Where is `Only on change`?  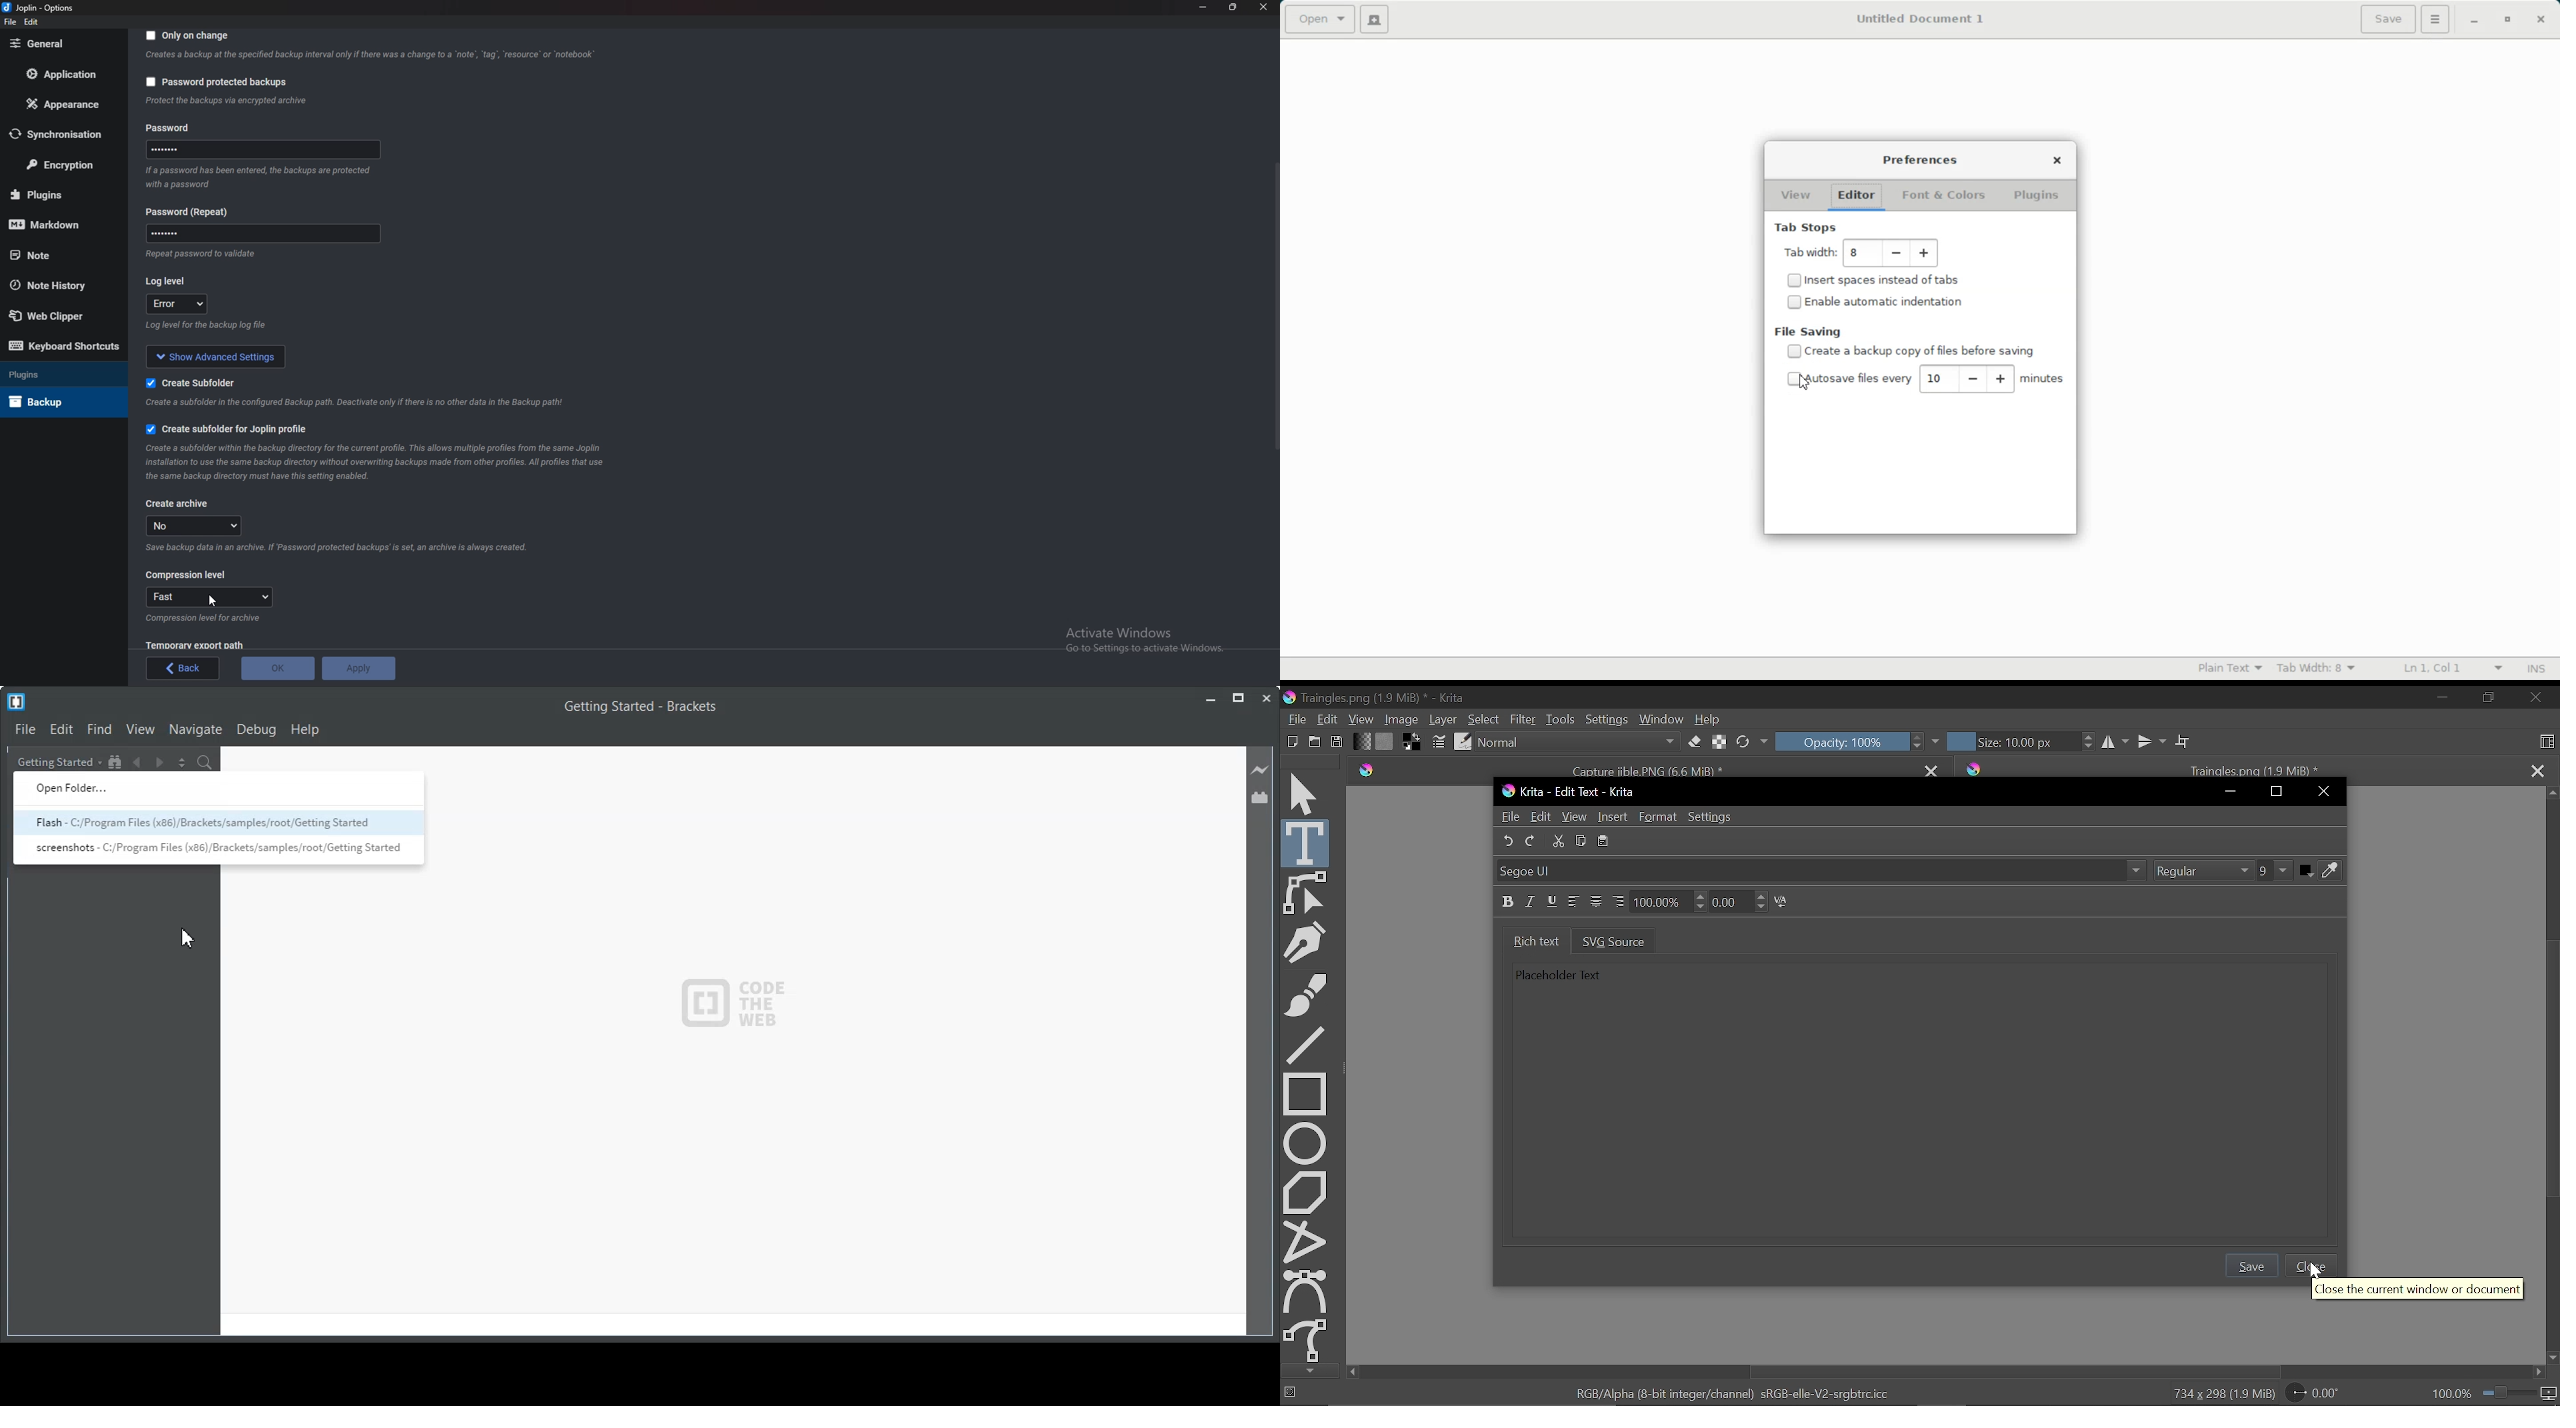 Only on change is located at coordinates (189, 37).